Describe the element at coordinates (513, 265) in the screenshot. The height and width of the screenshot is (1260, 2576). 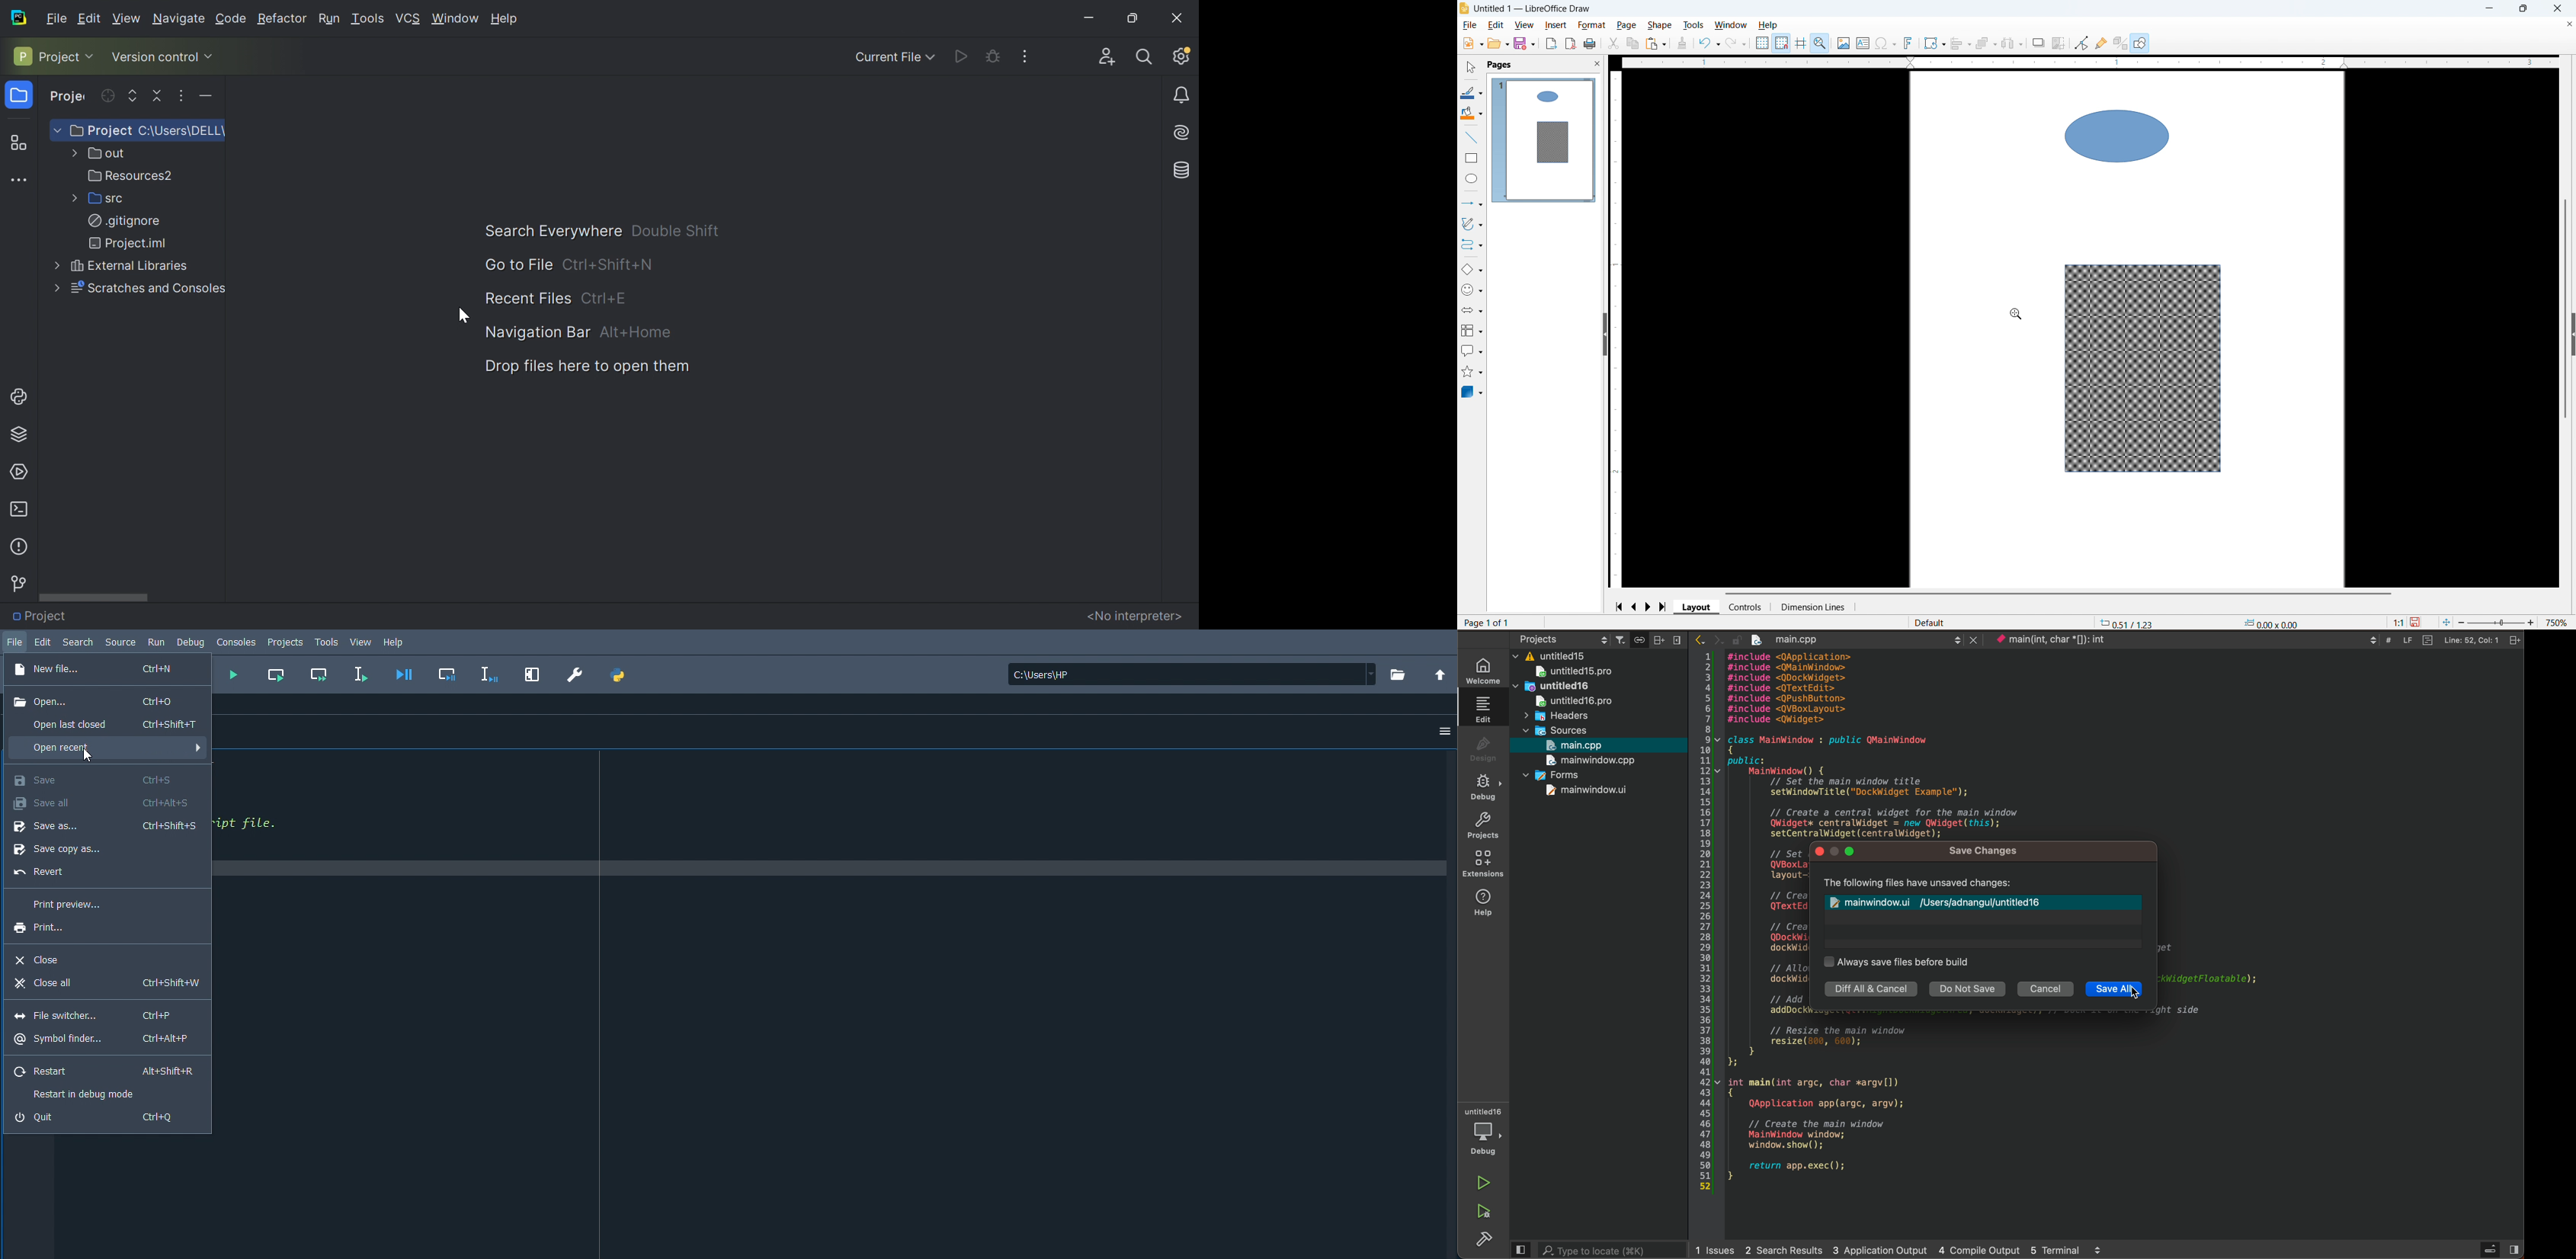
I see `Go to file` at that location.